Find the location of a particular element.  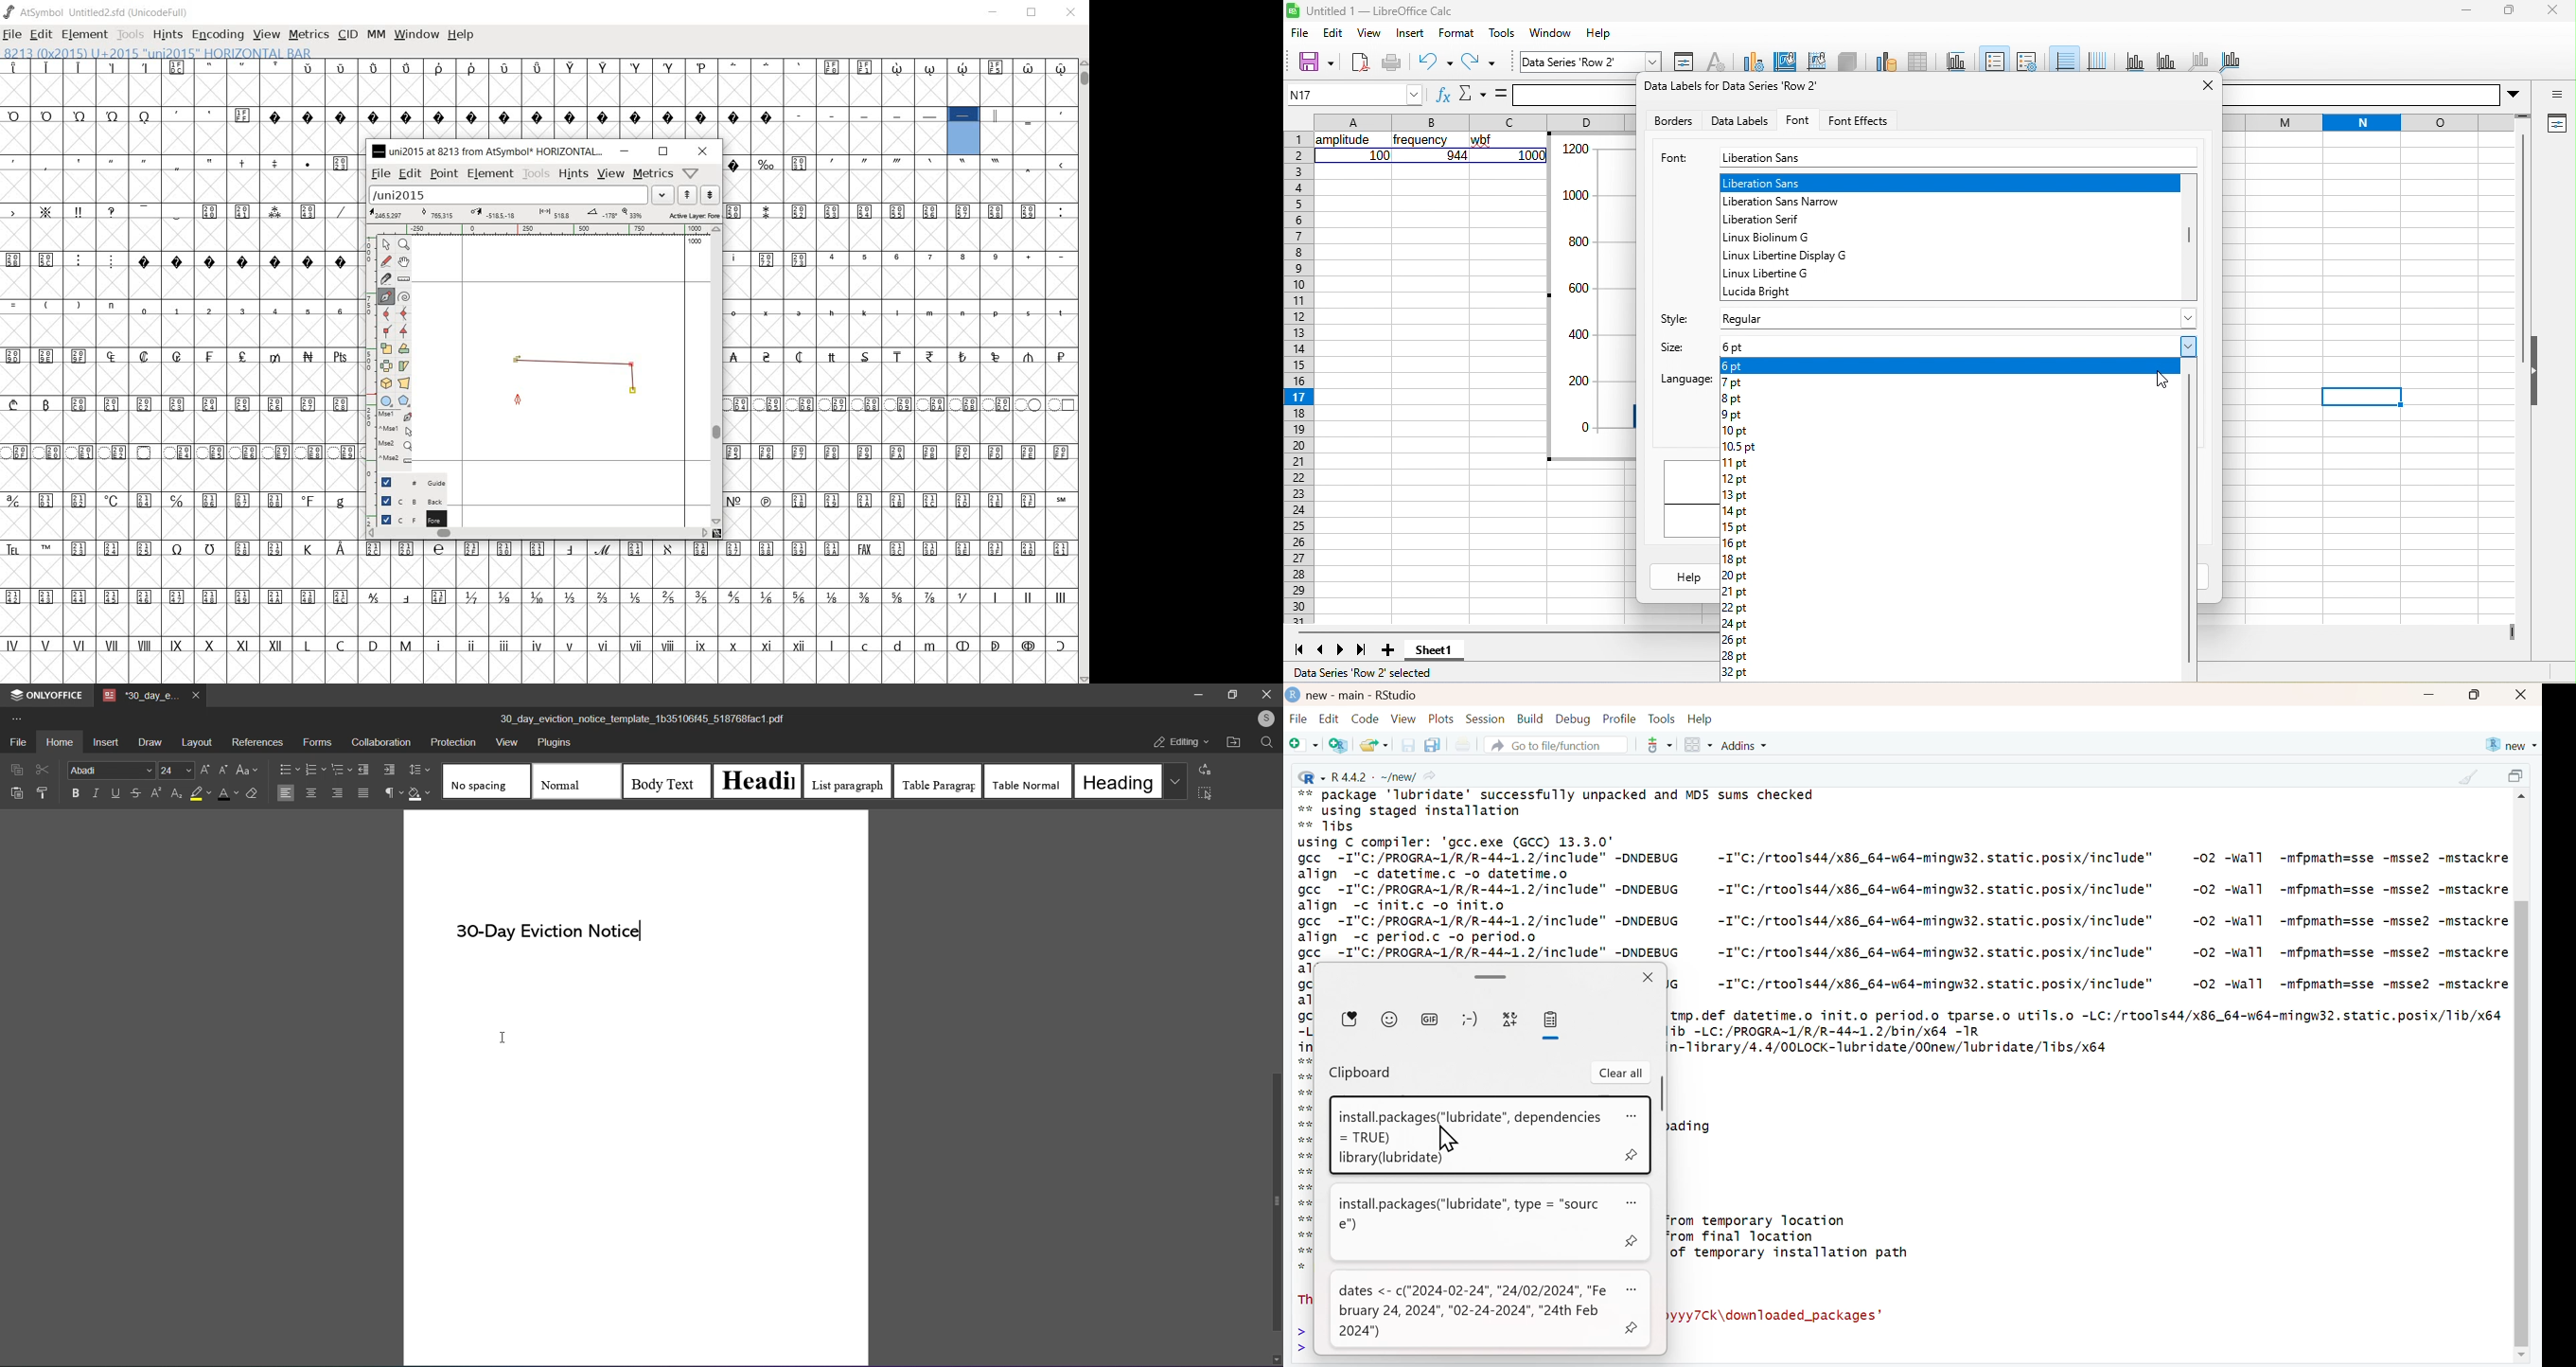

sidebar settings is located at coordinates (2554, 91).